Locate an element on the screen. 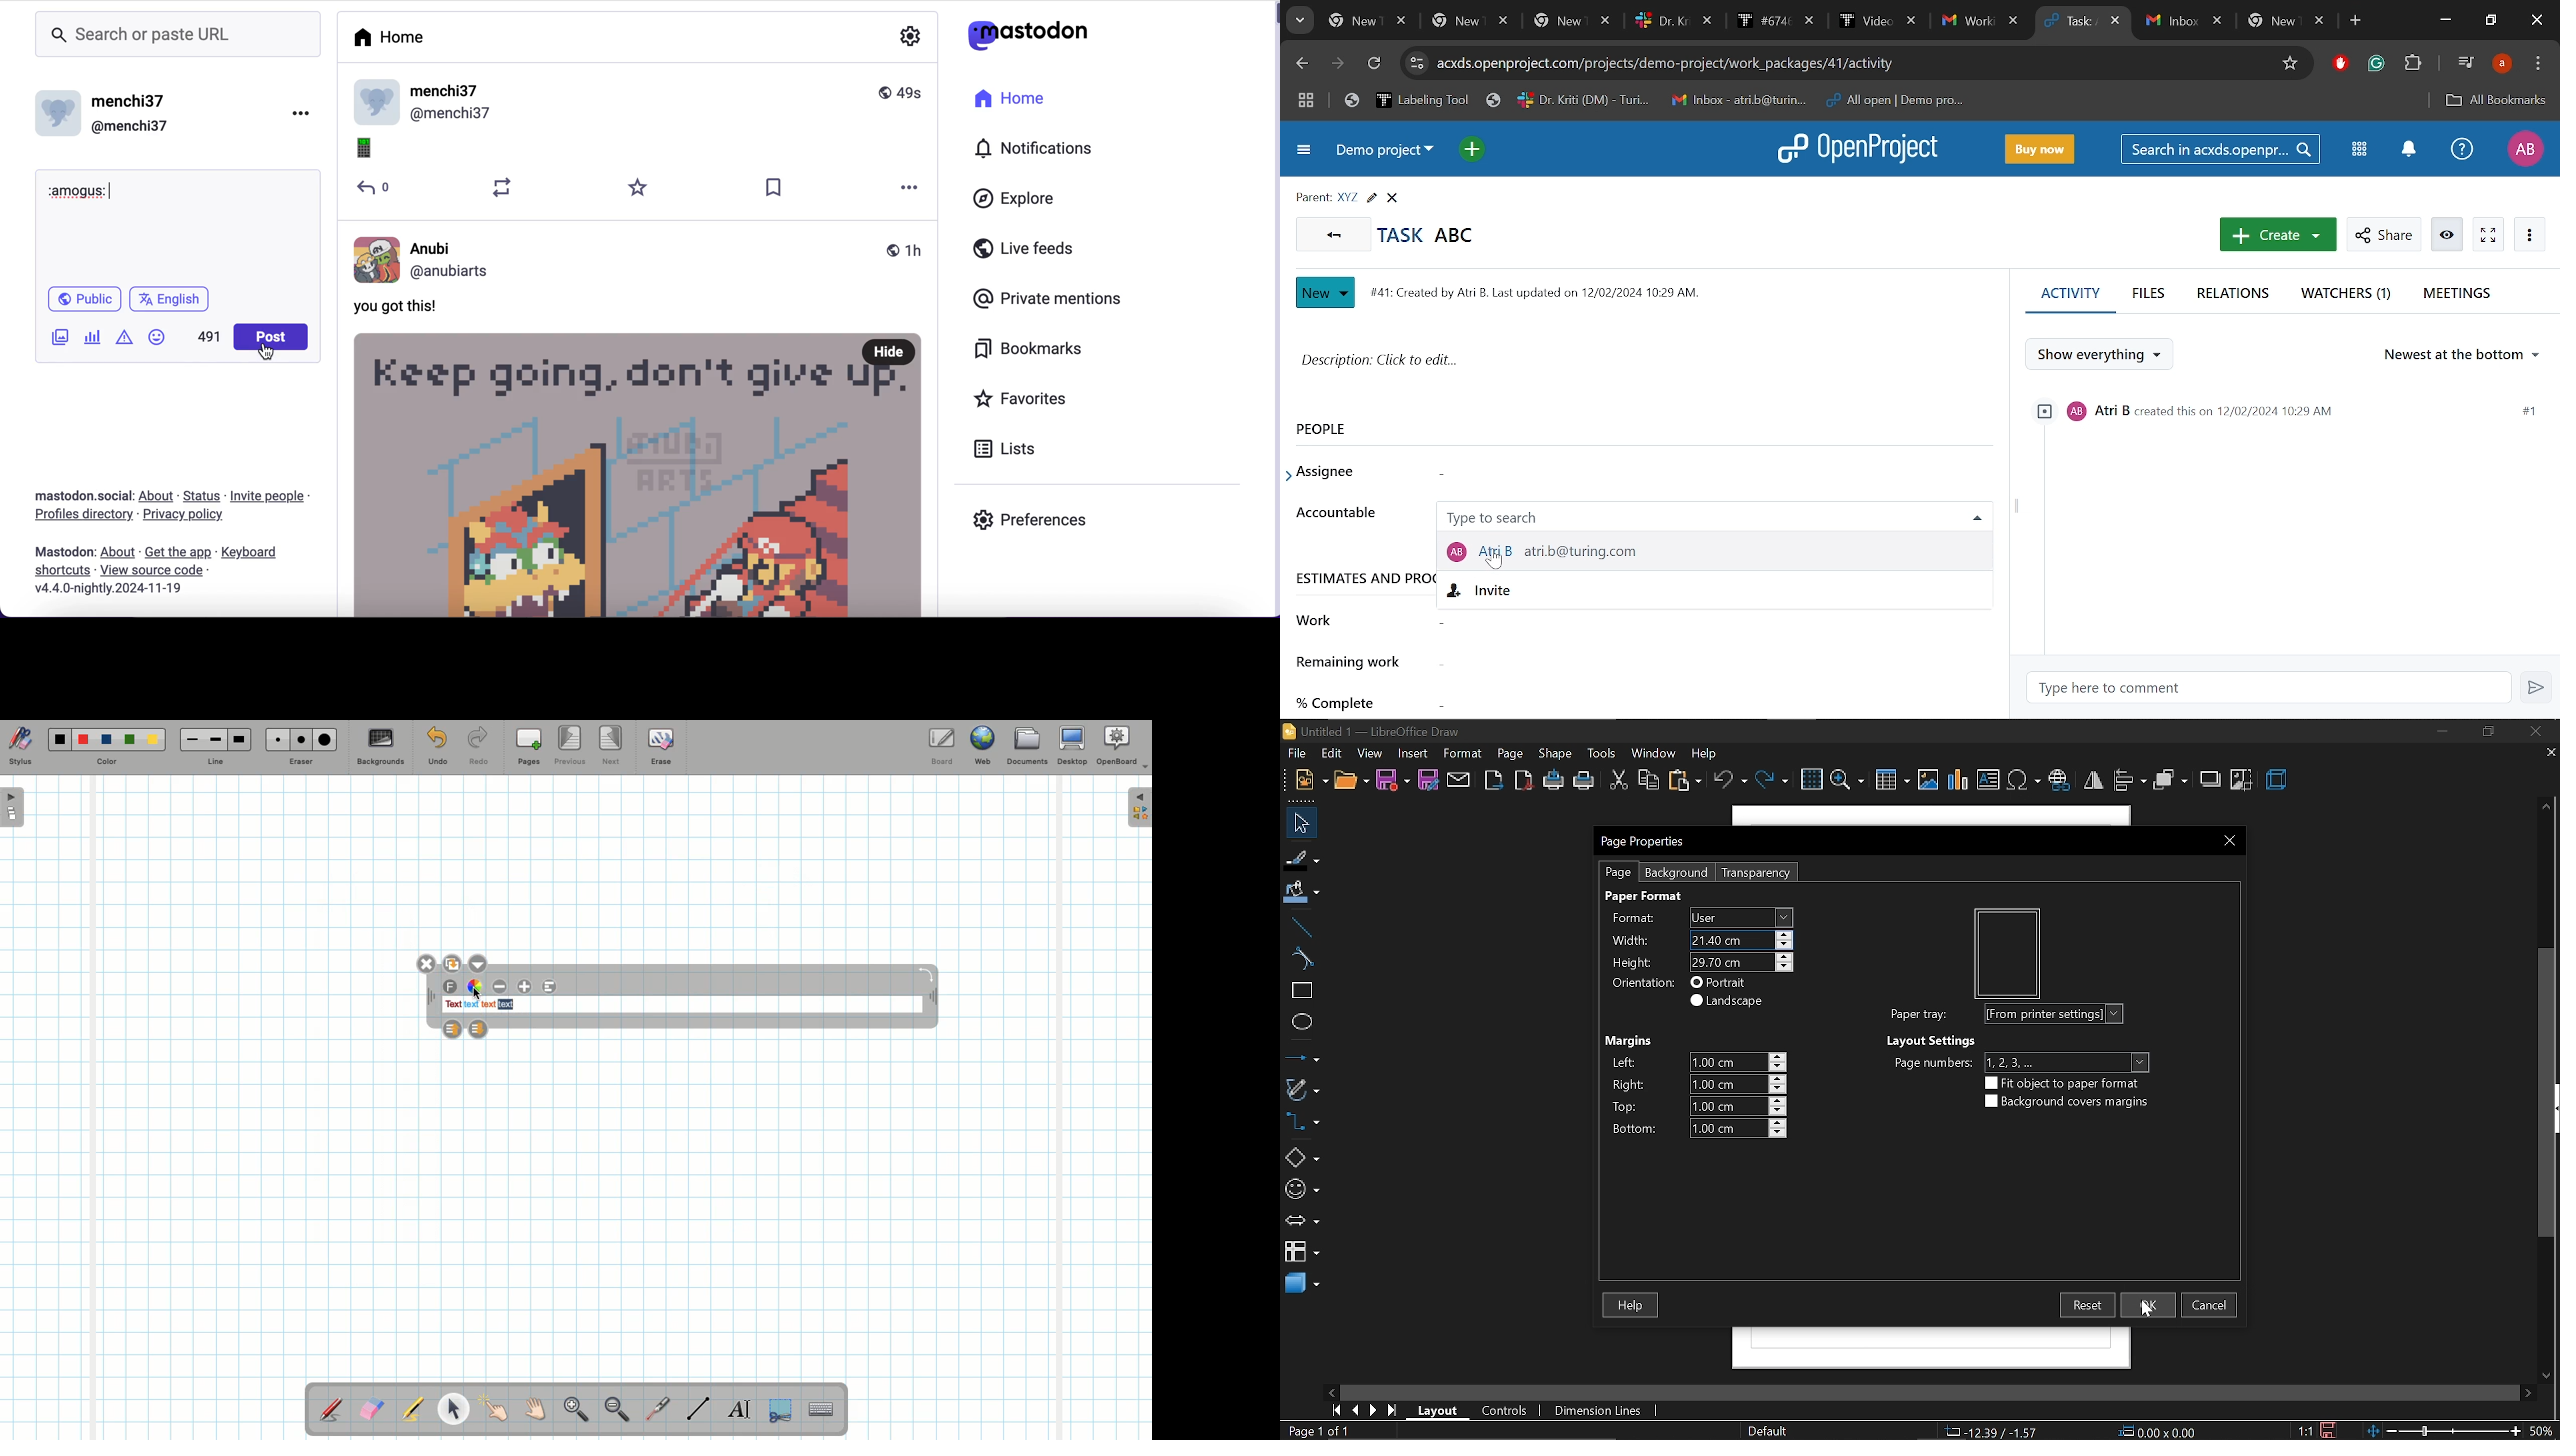 Image resolution: width=2576 pixels, height=1456 pixels. insert is located at coordinates (1410, 753).